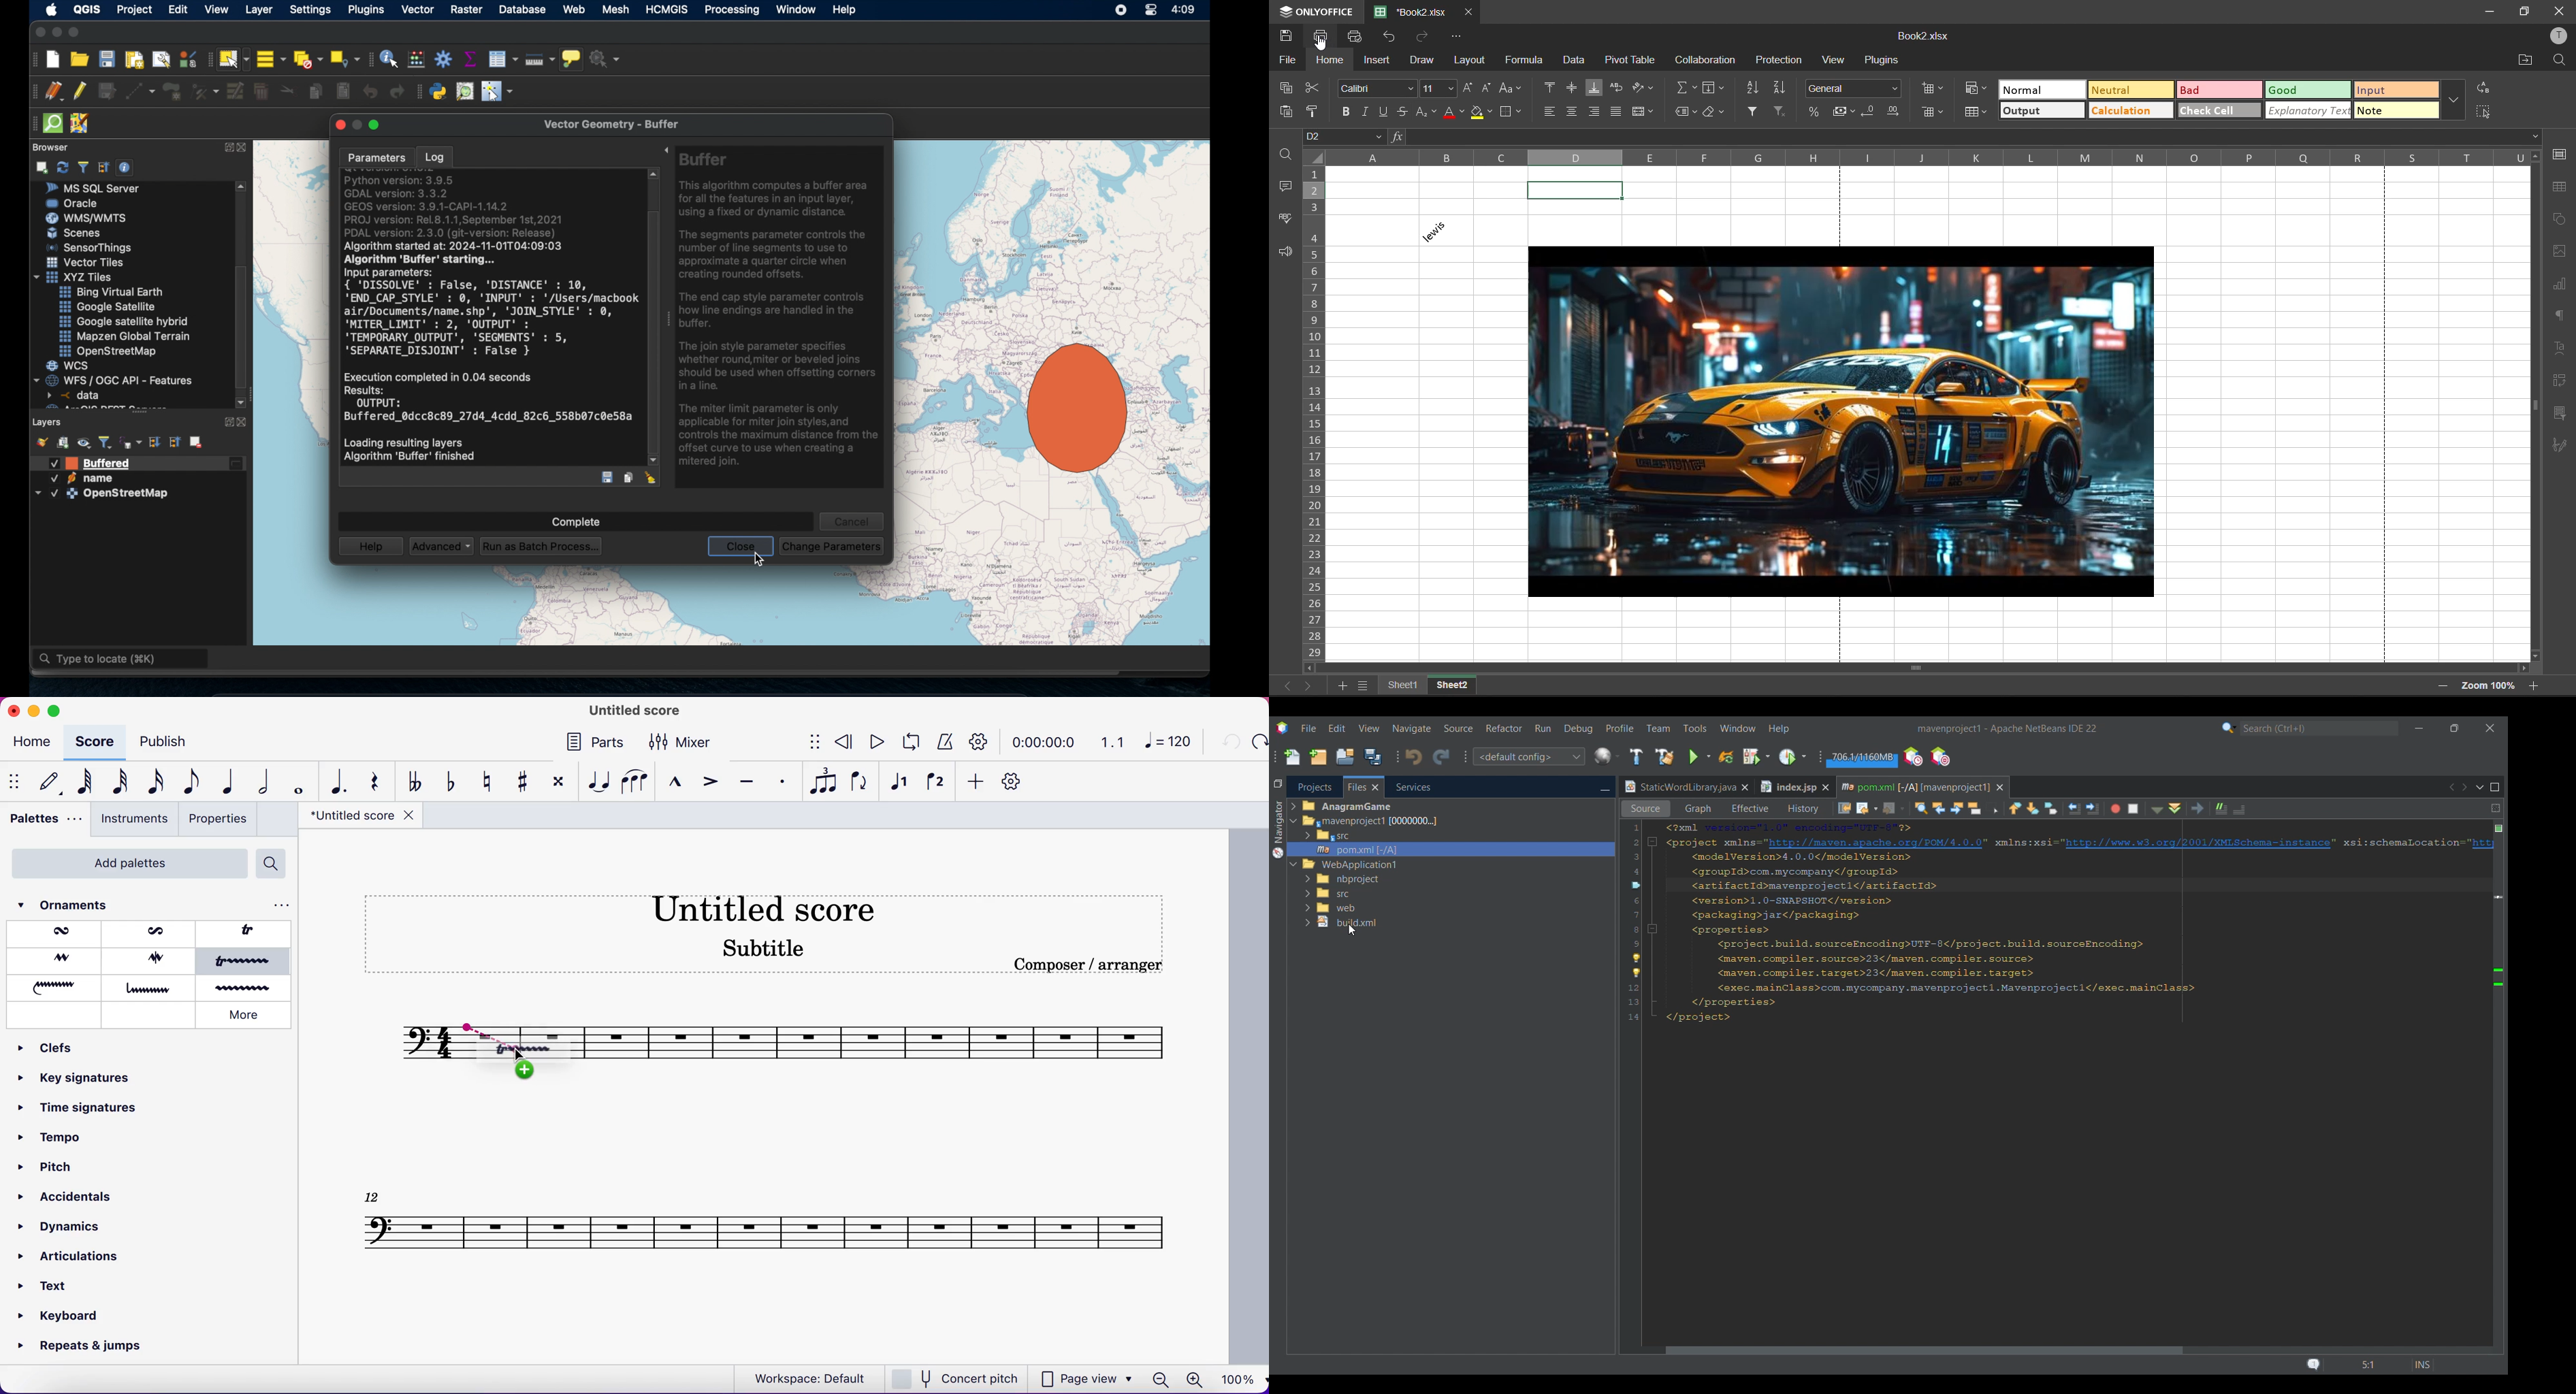  I want to click on Expand, so click(1295, 838).